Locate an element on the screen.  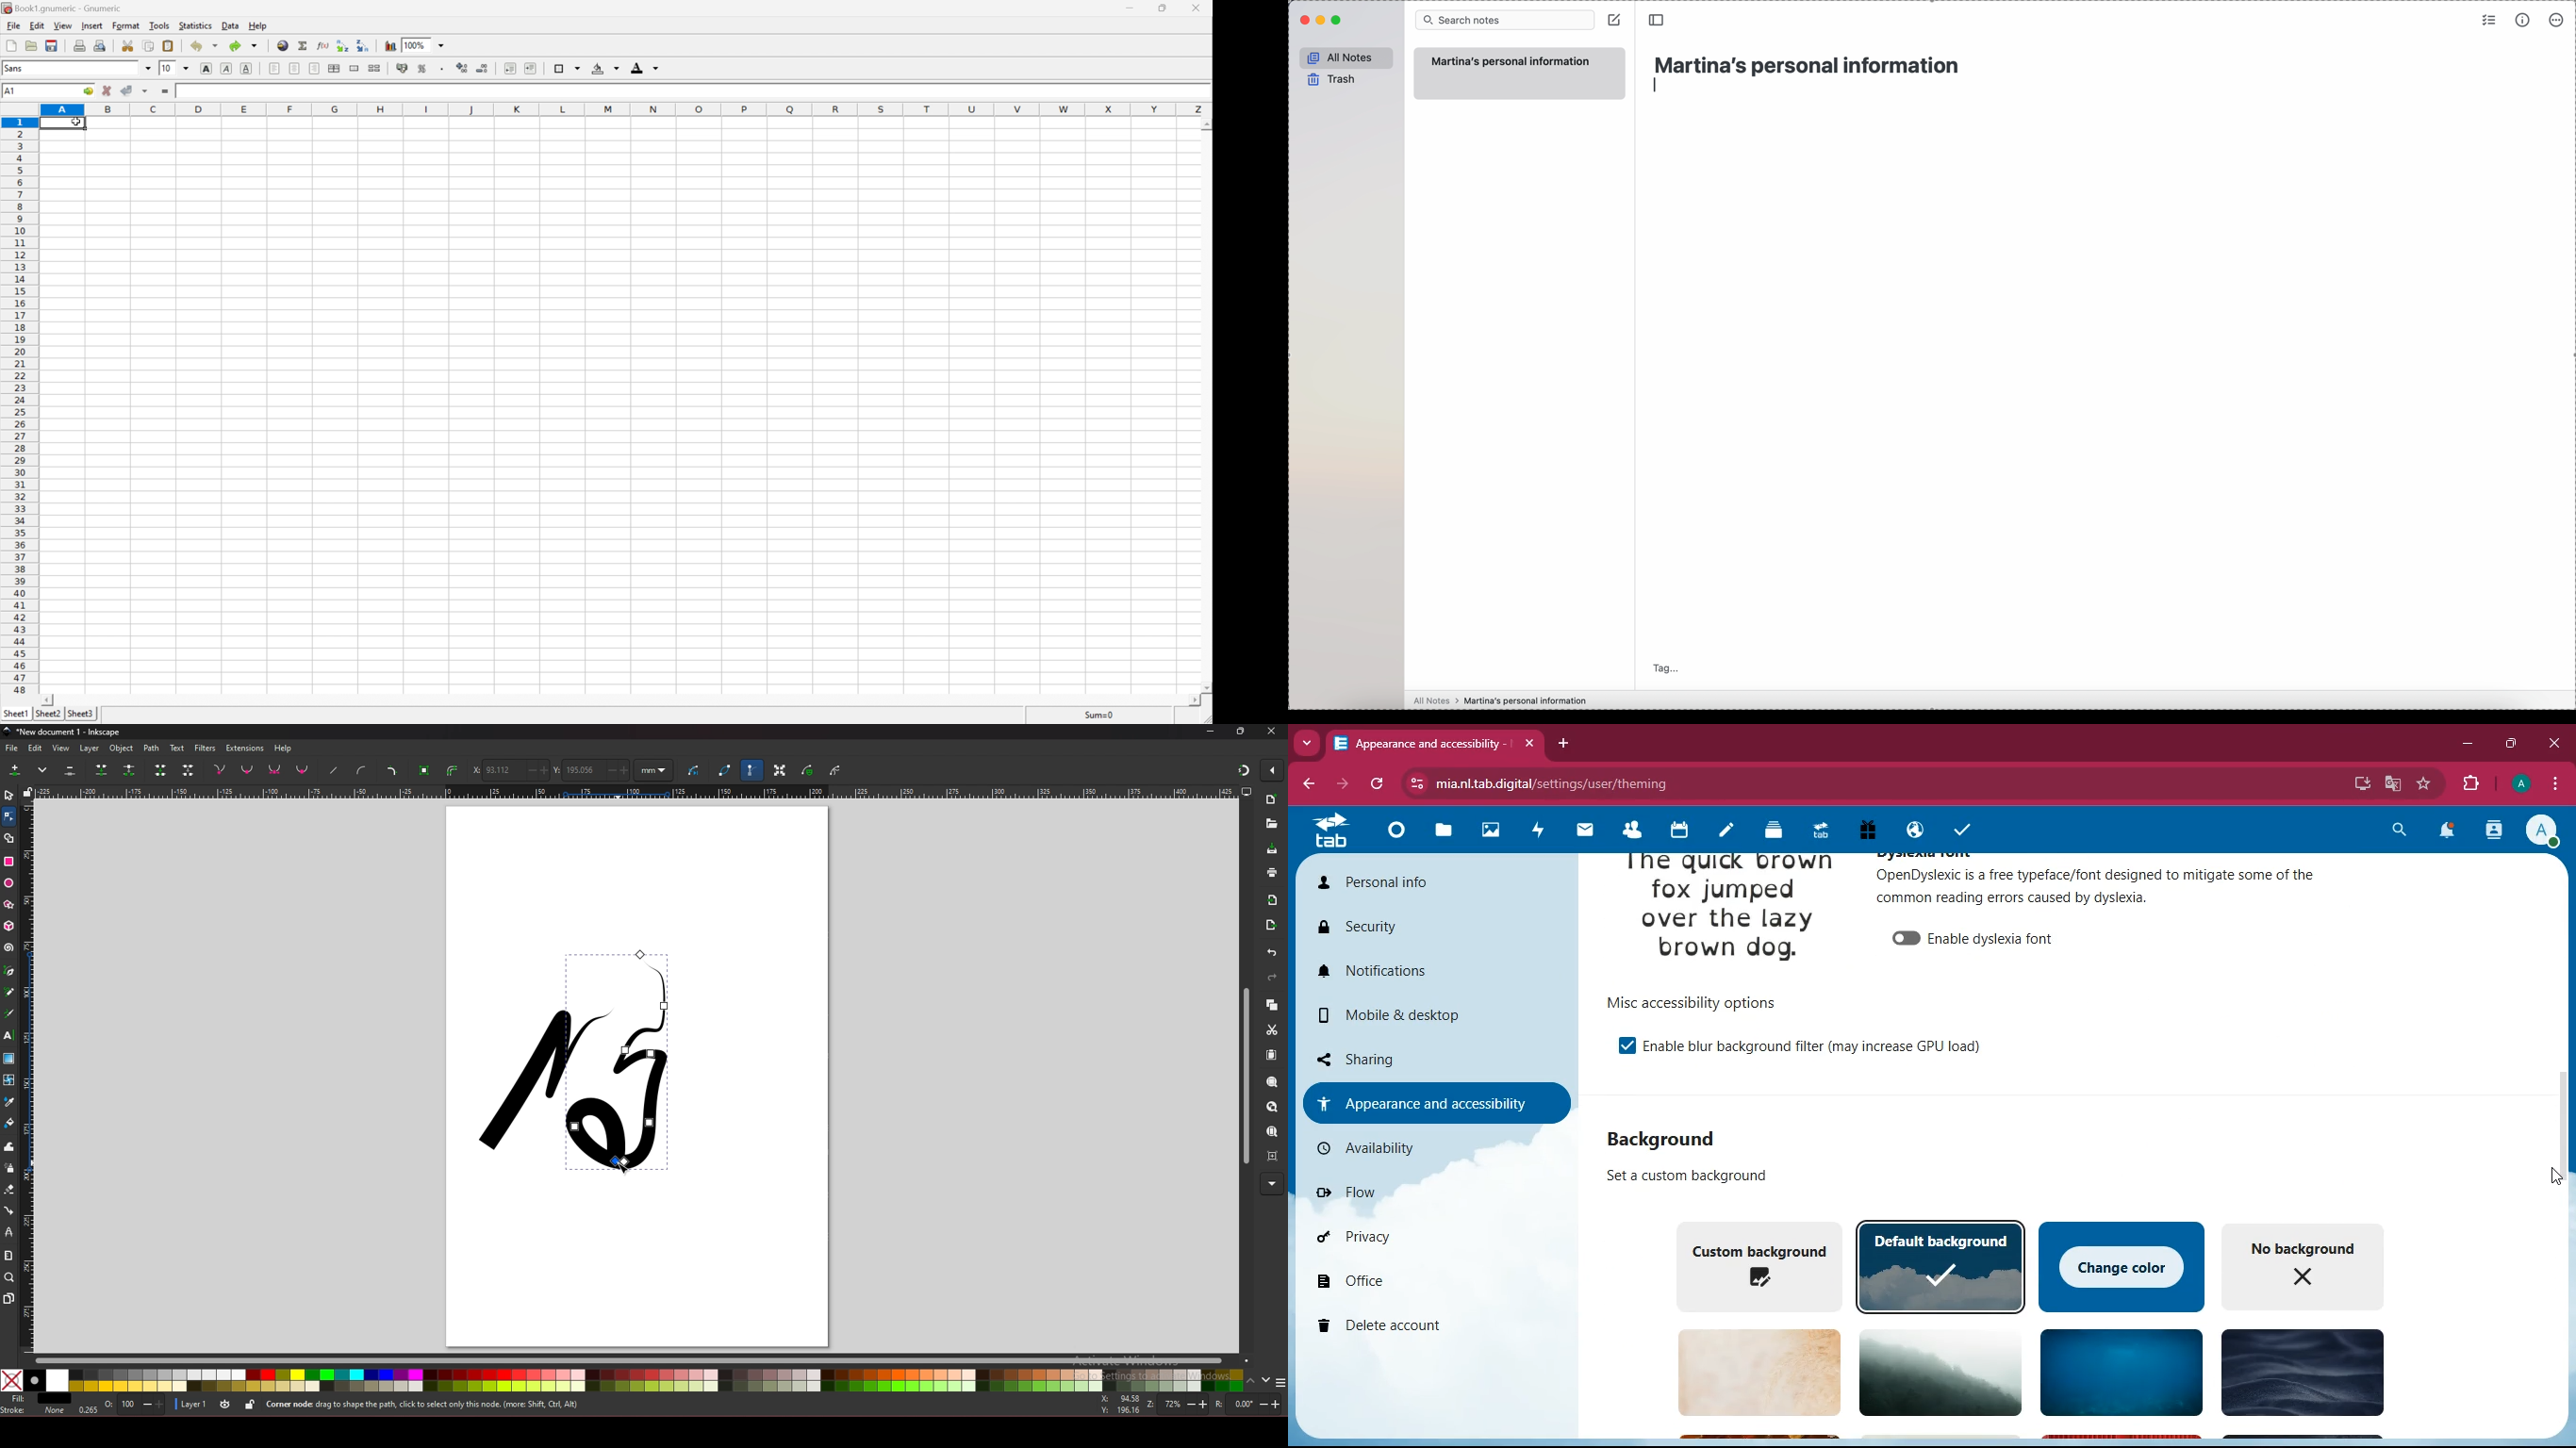
center horizontally is located at coordinates (295, 69).